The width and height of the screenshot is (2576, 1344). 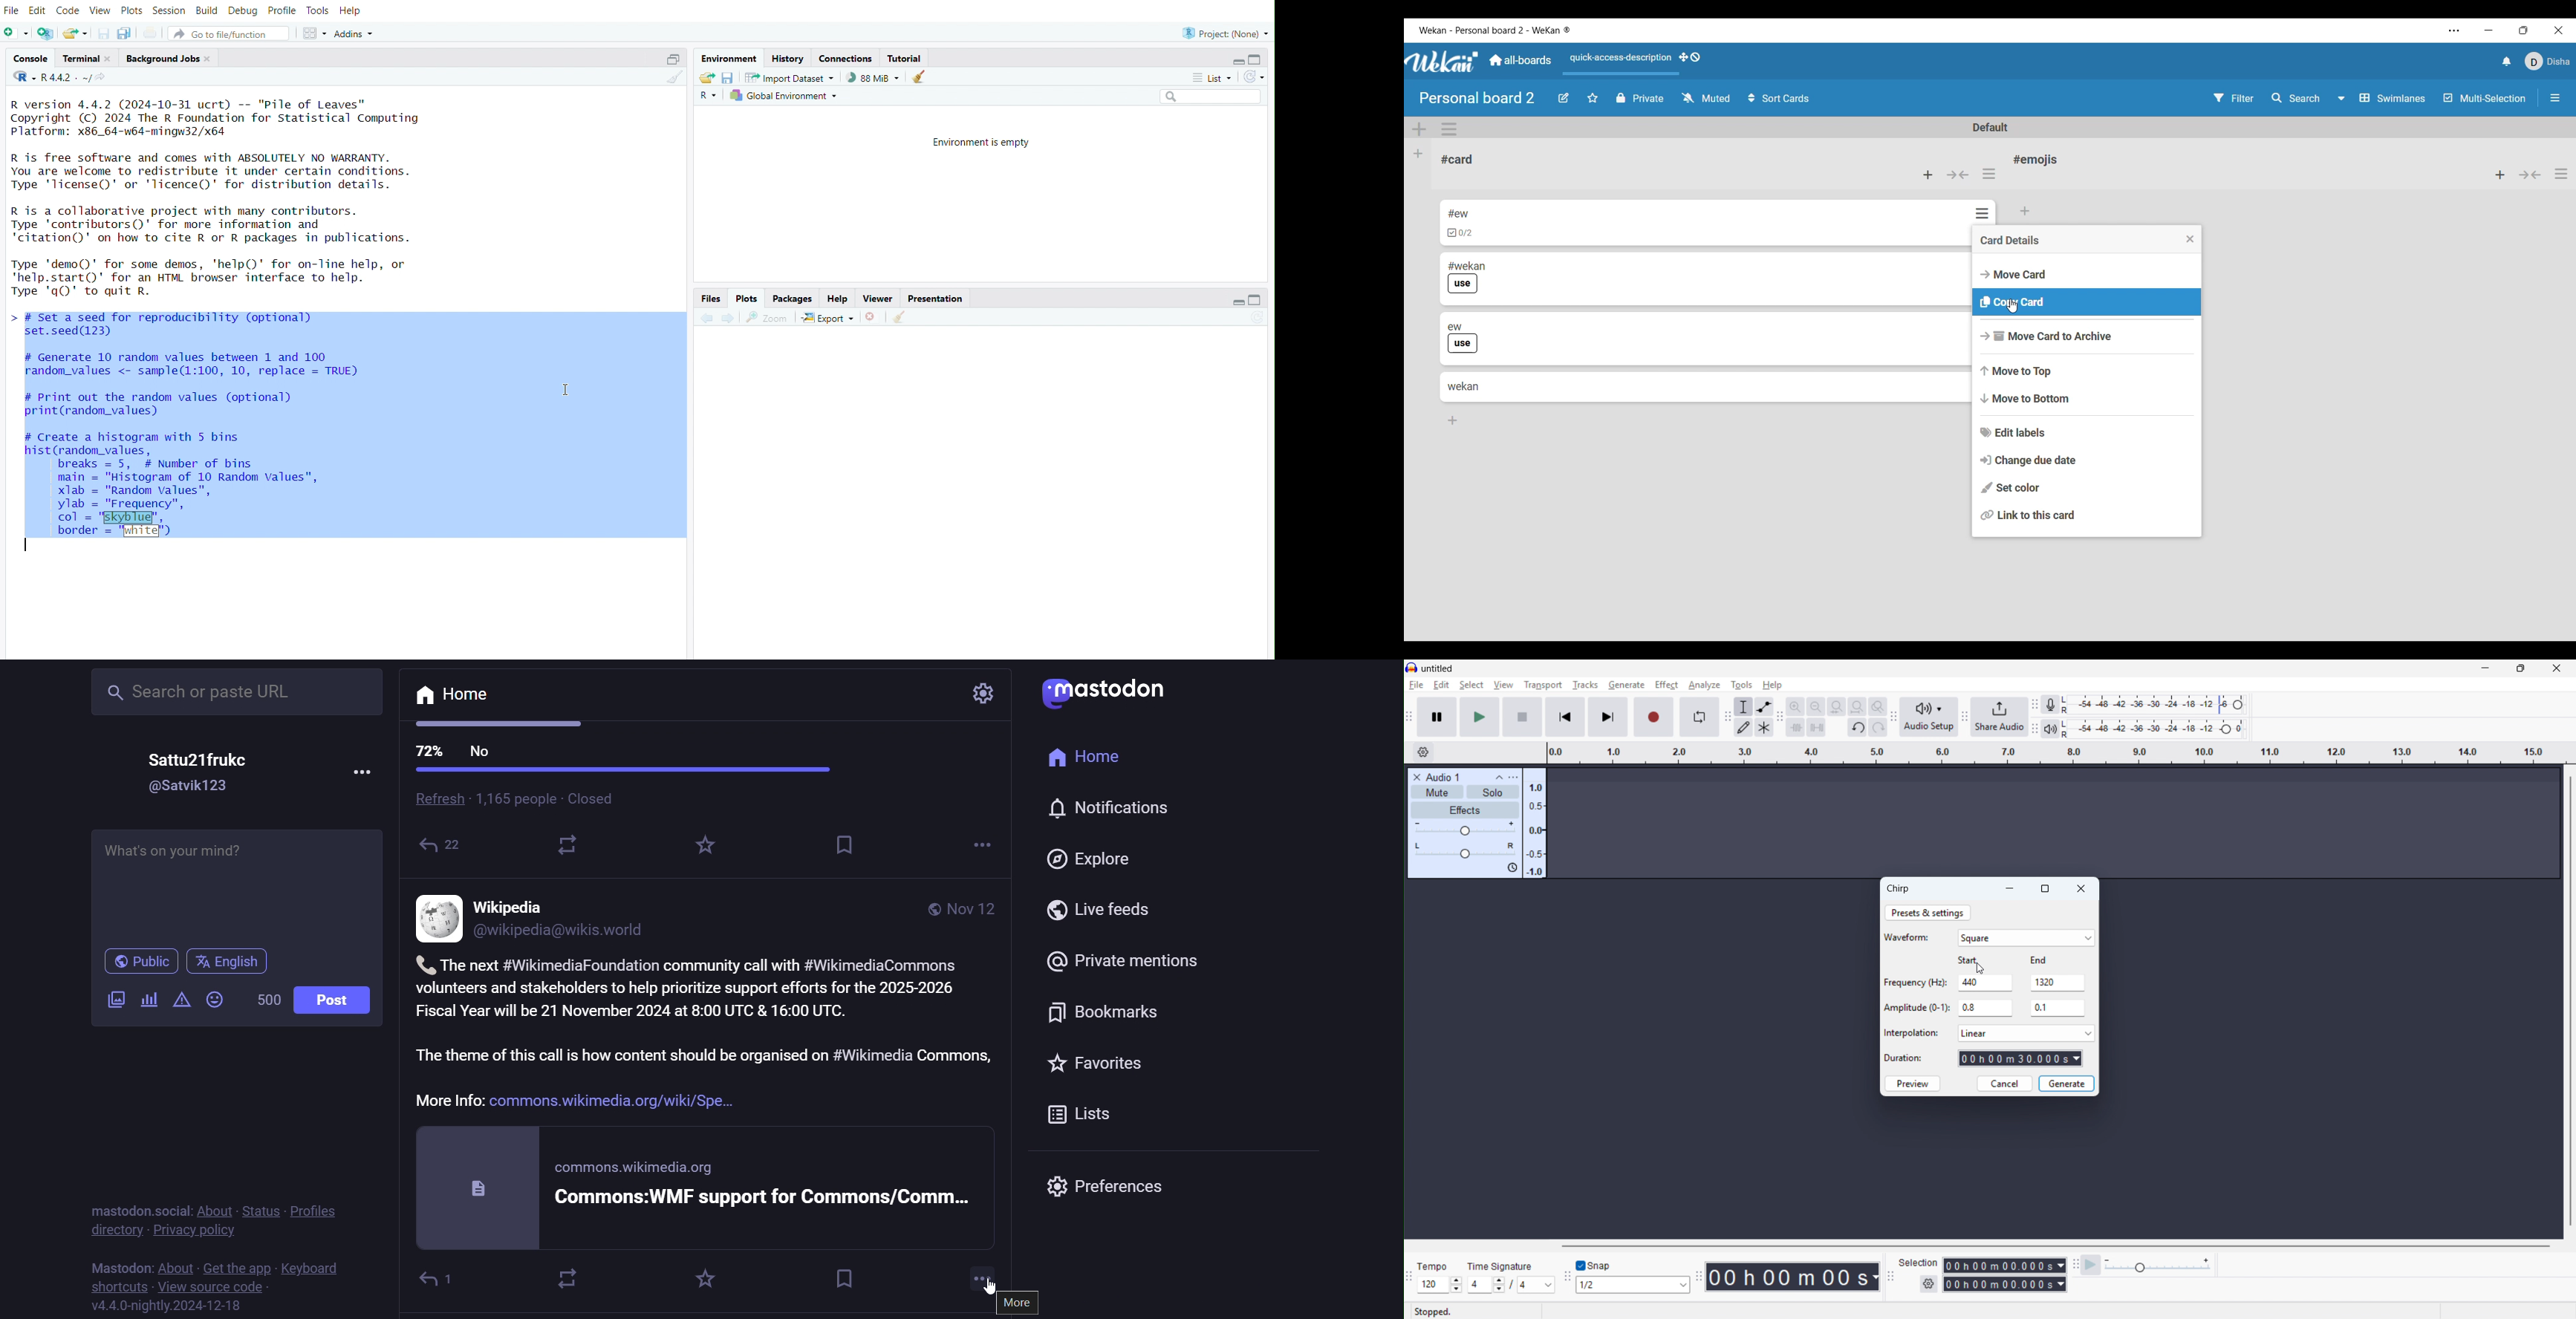 I want to click on version, so click(x=175, y=1308).